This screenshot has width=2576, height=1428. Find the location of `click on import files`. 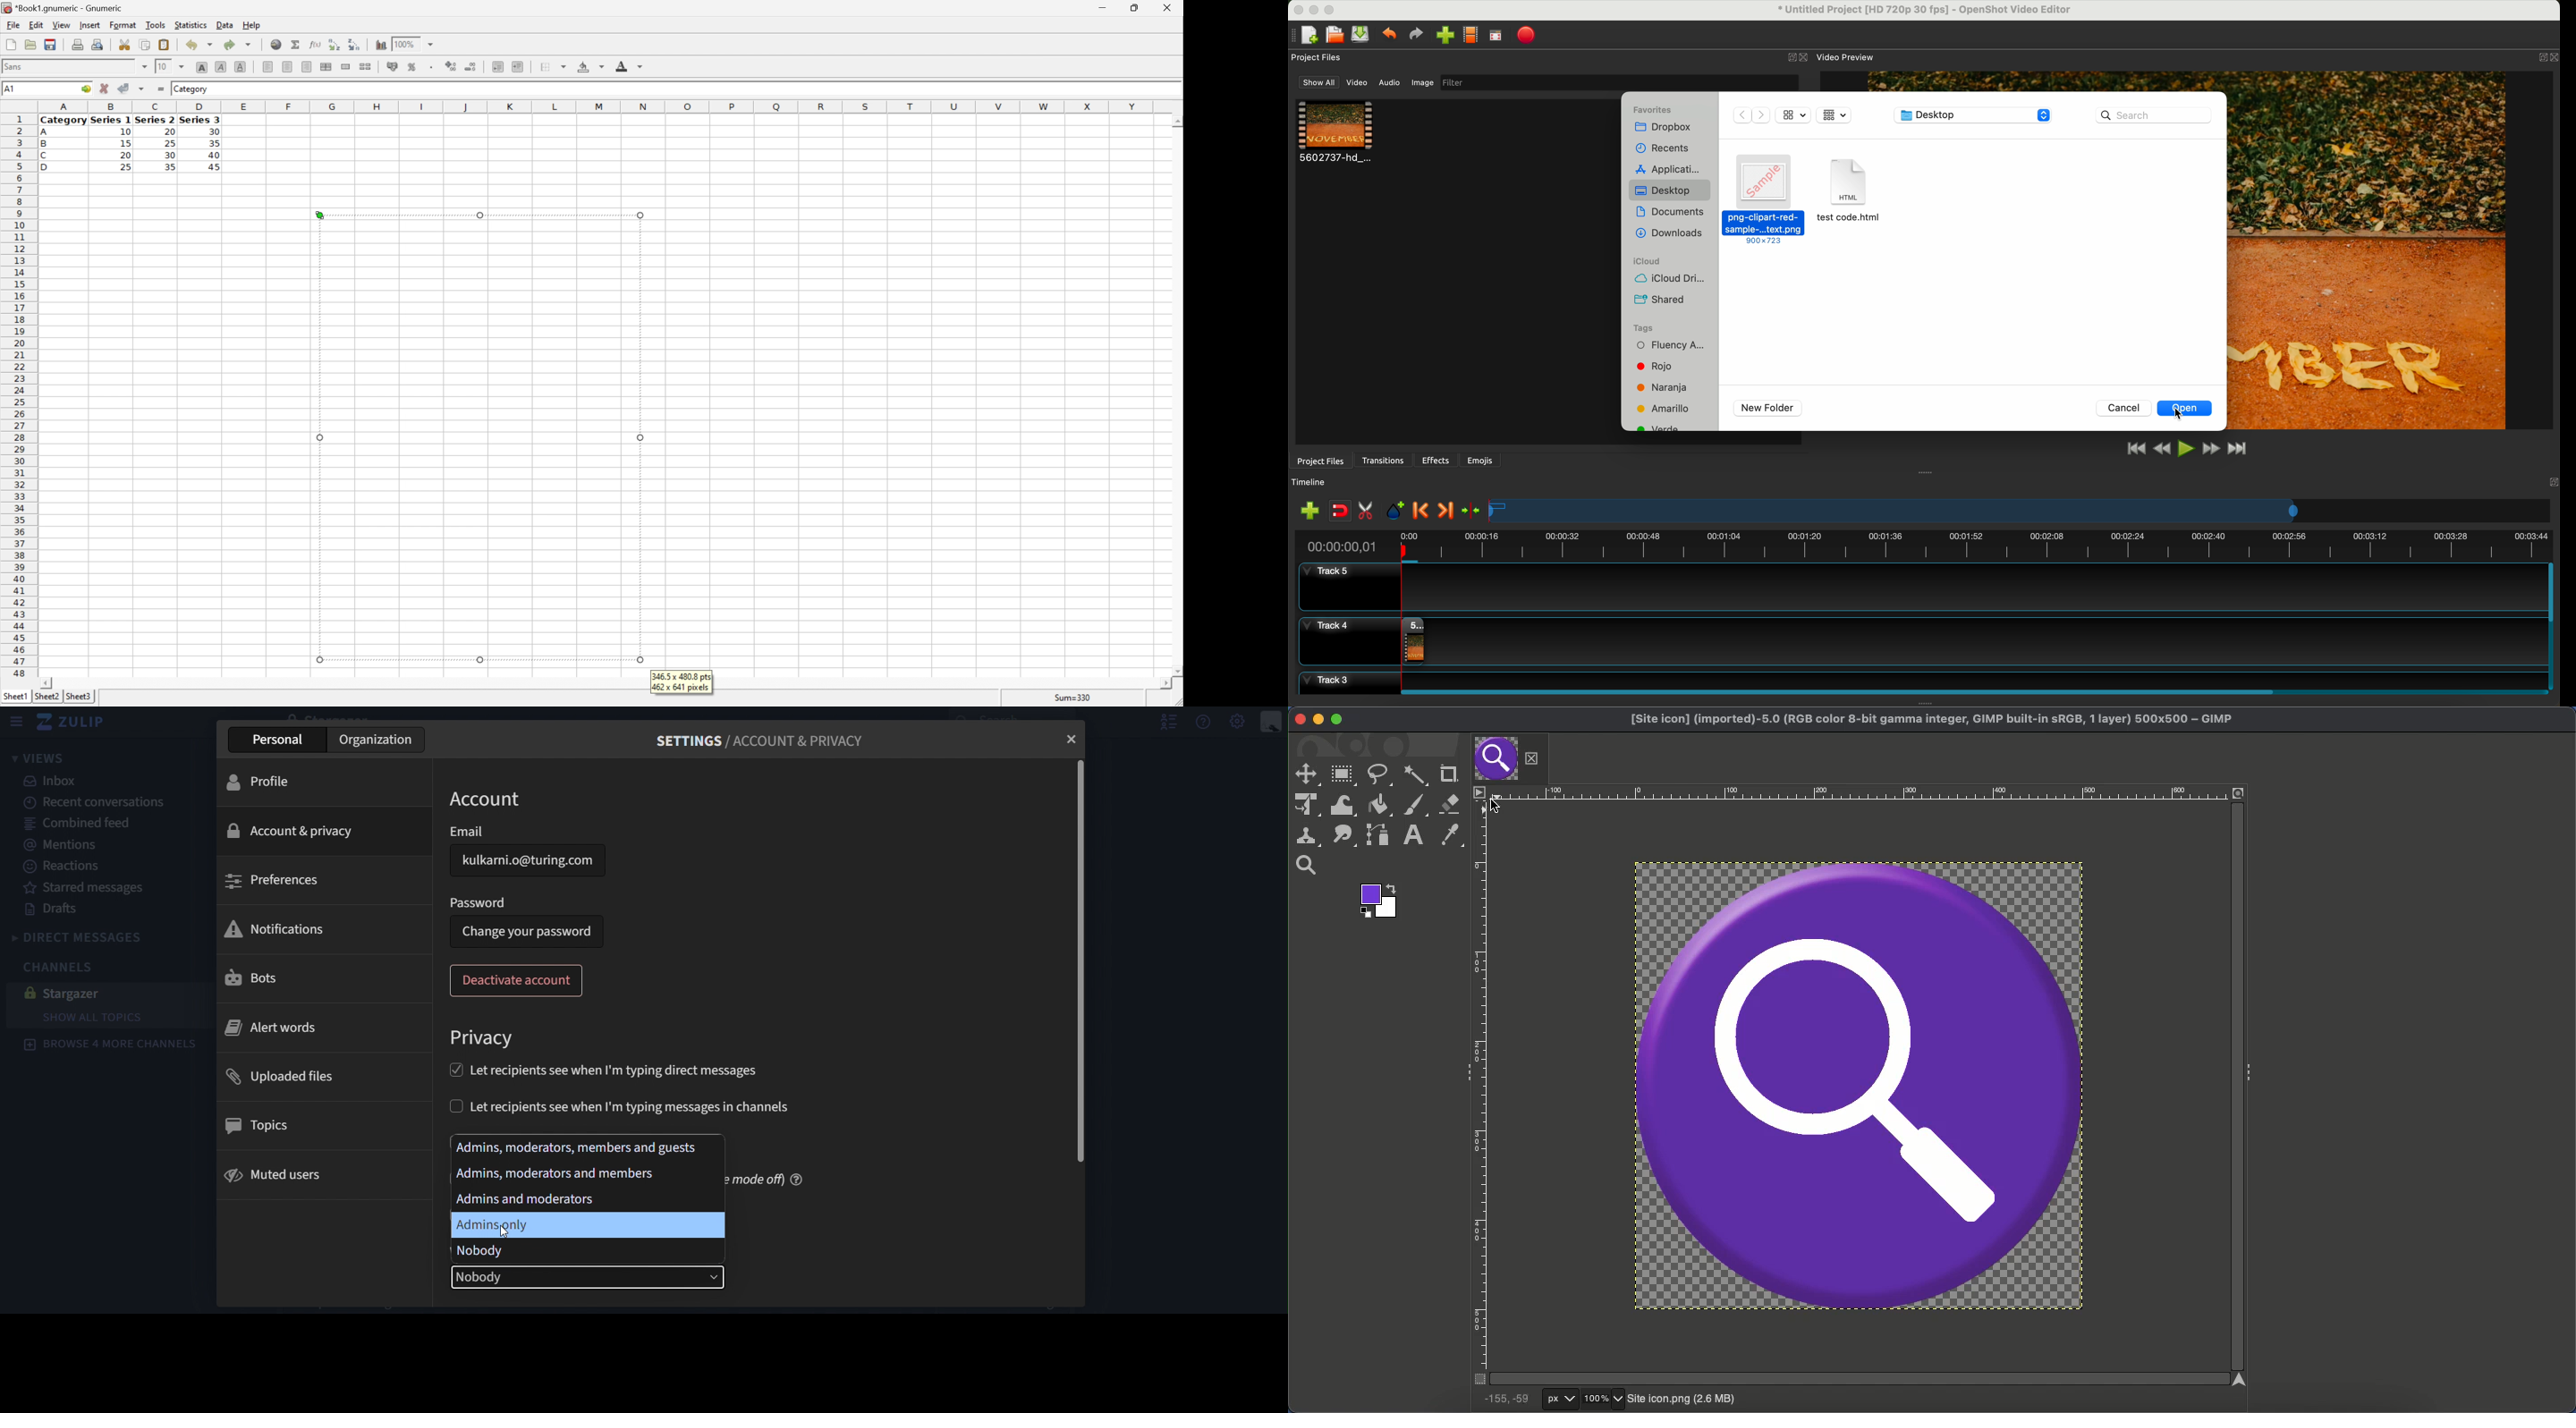

click on import files is located at coordinates (1447, 36).